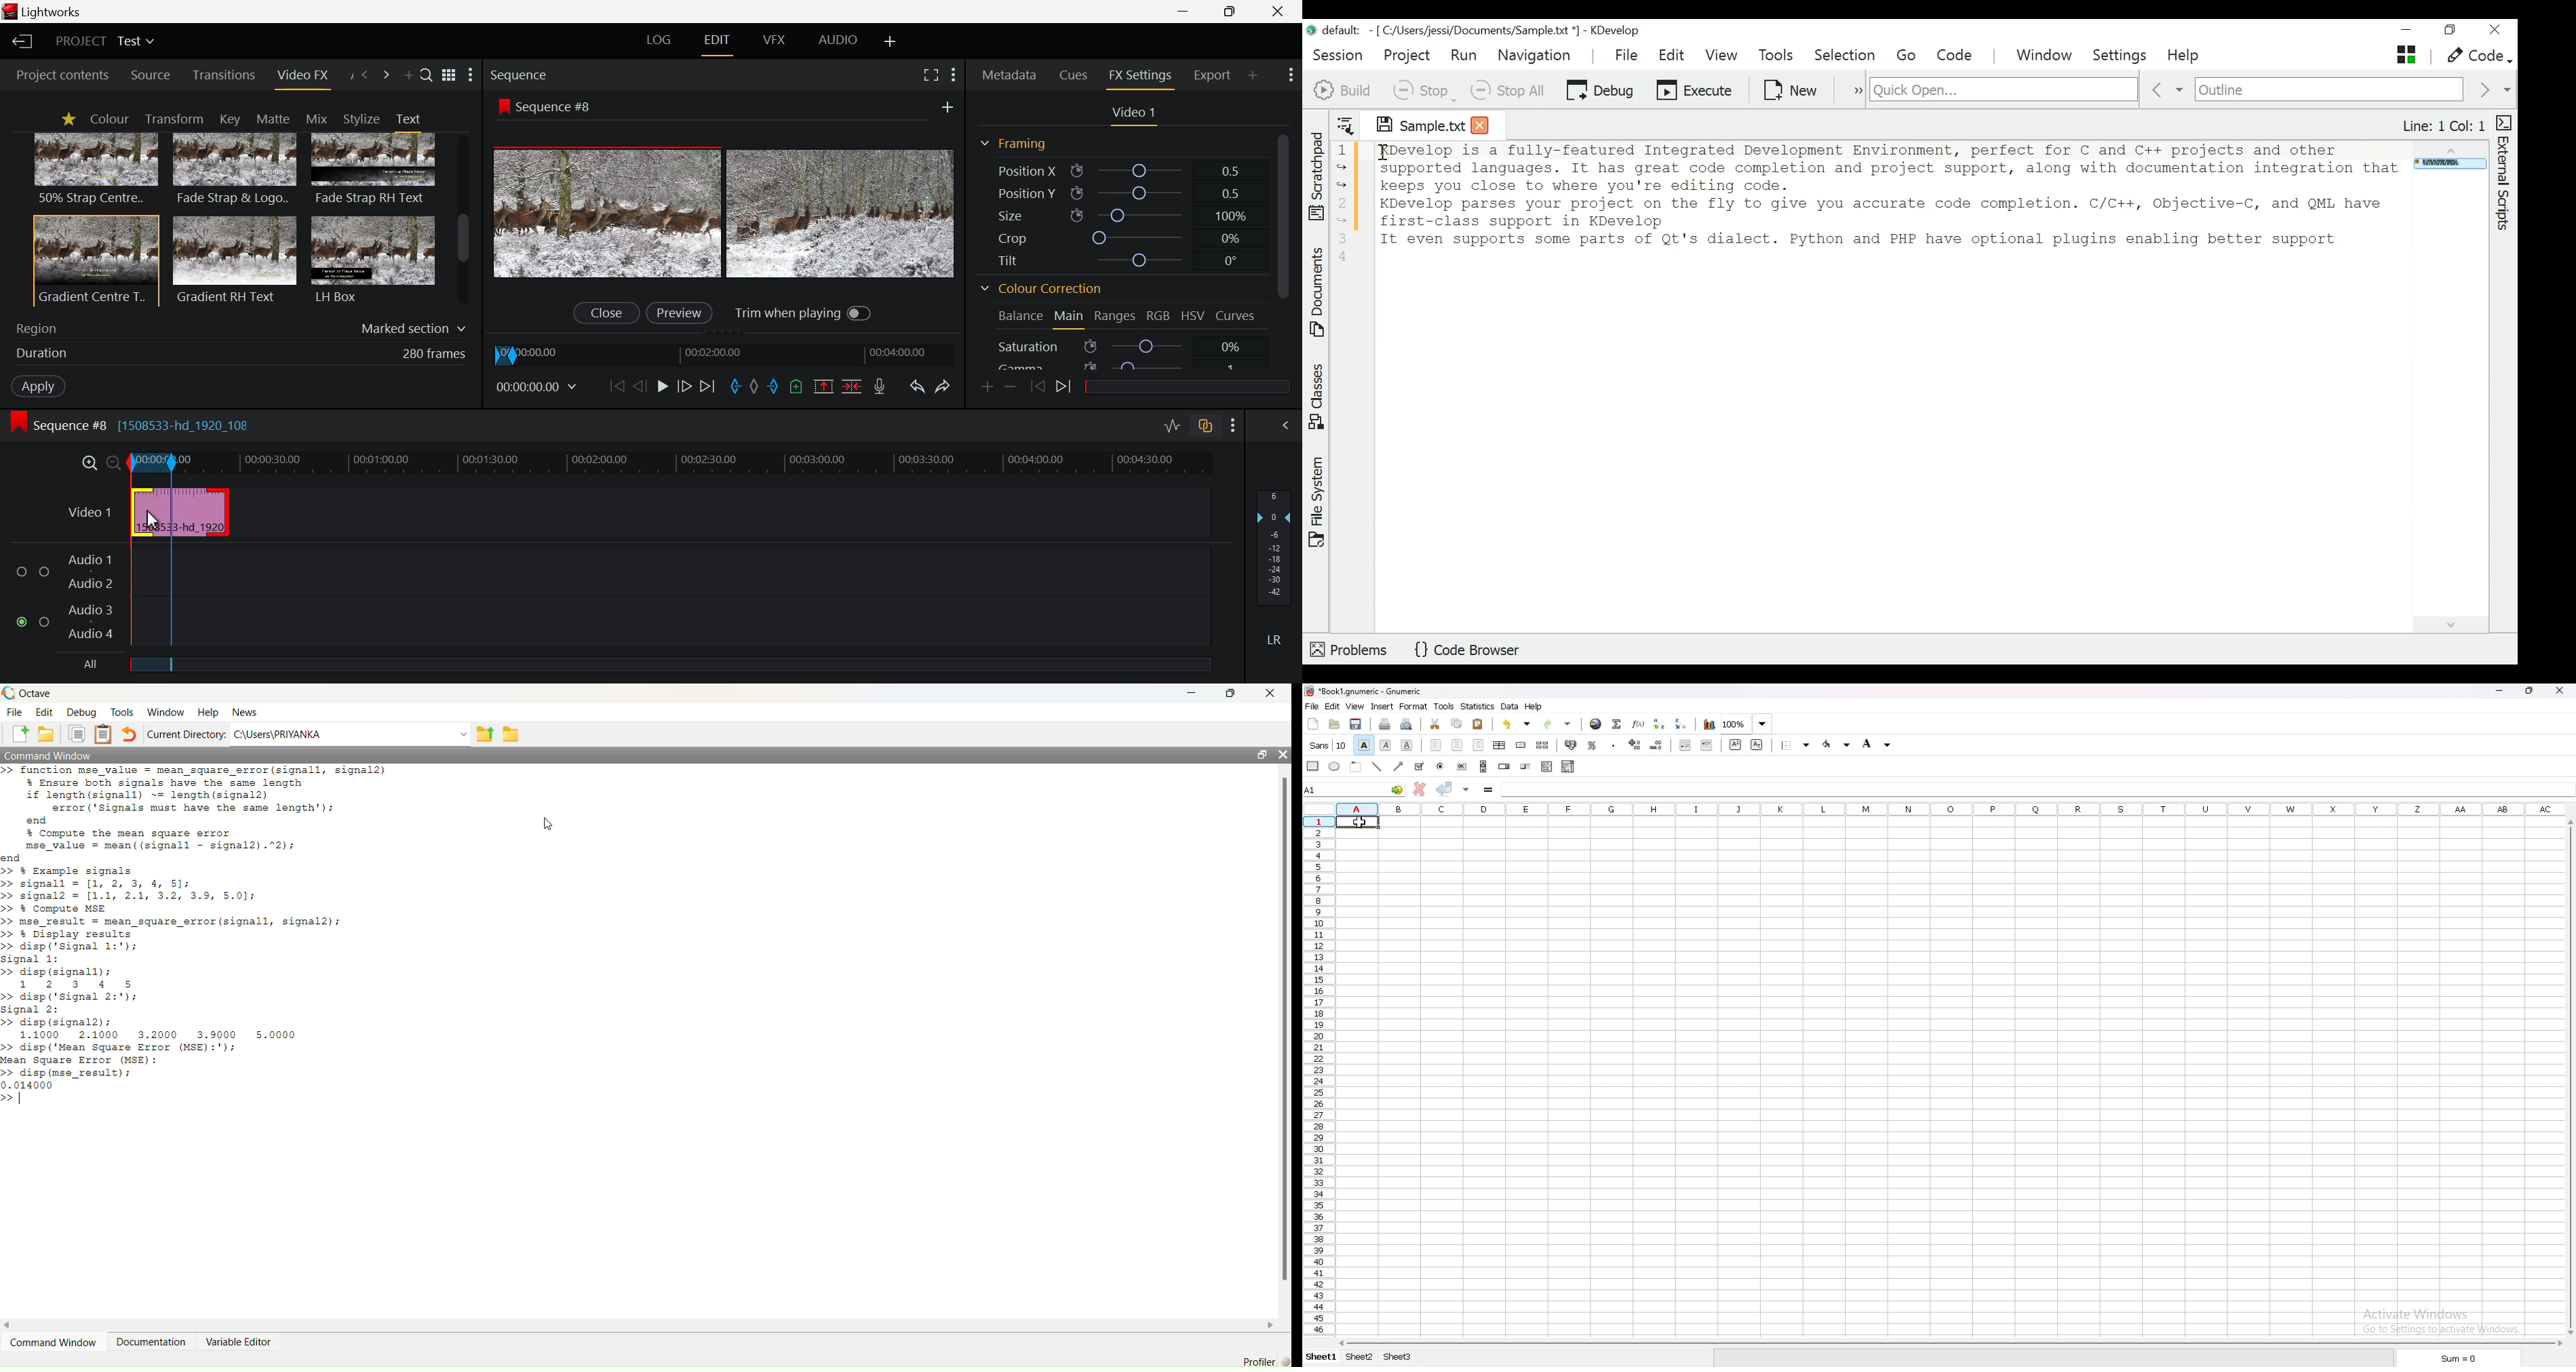 The image size is (2576, 1372). I want to click on Navigation, so click(1537, 55).